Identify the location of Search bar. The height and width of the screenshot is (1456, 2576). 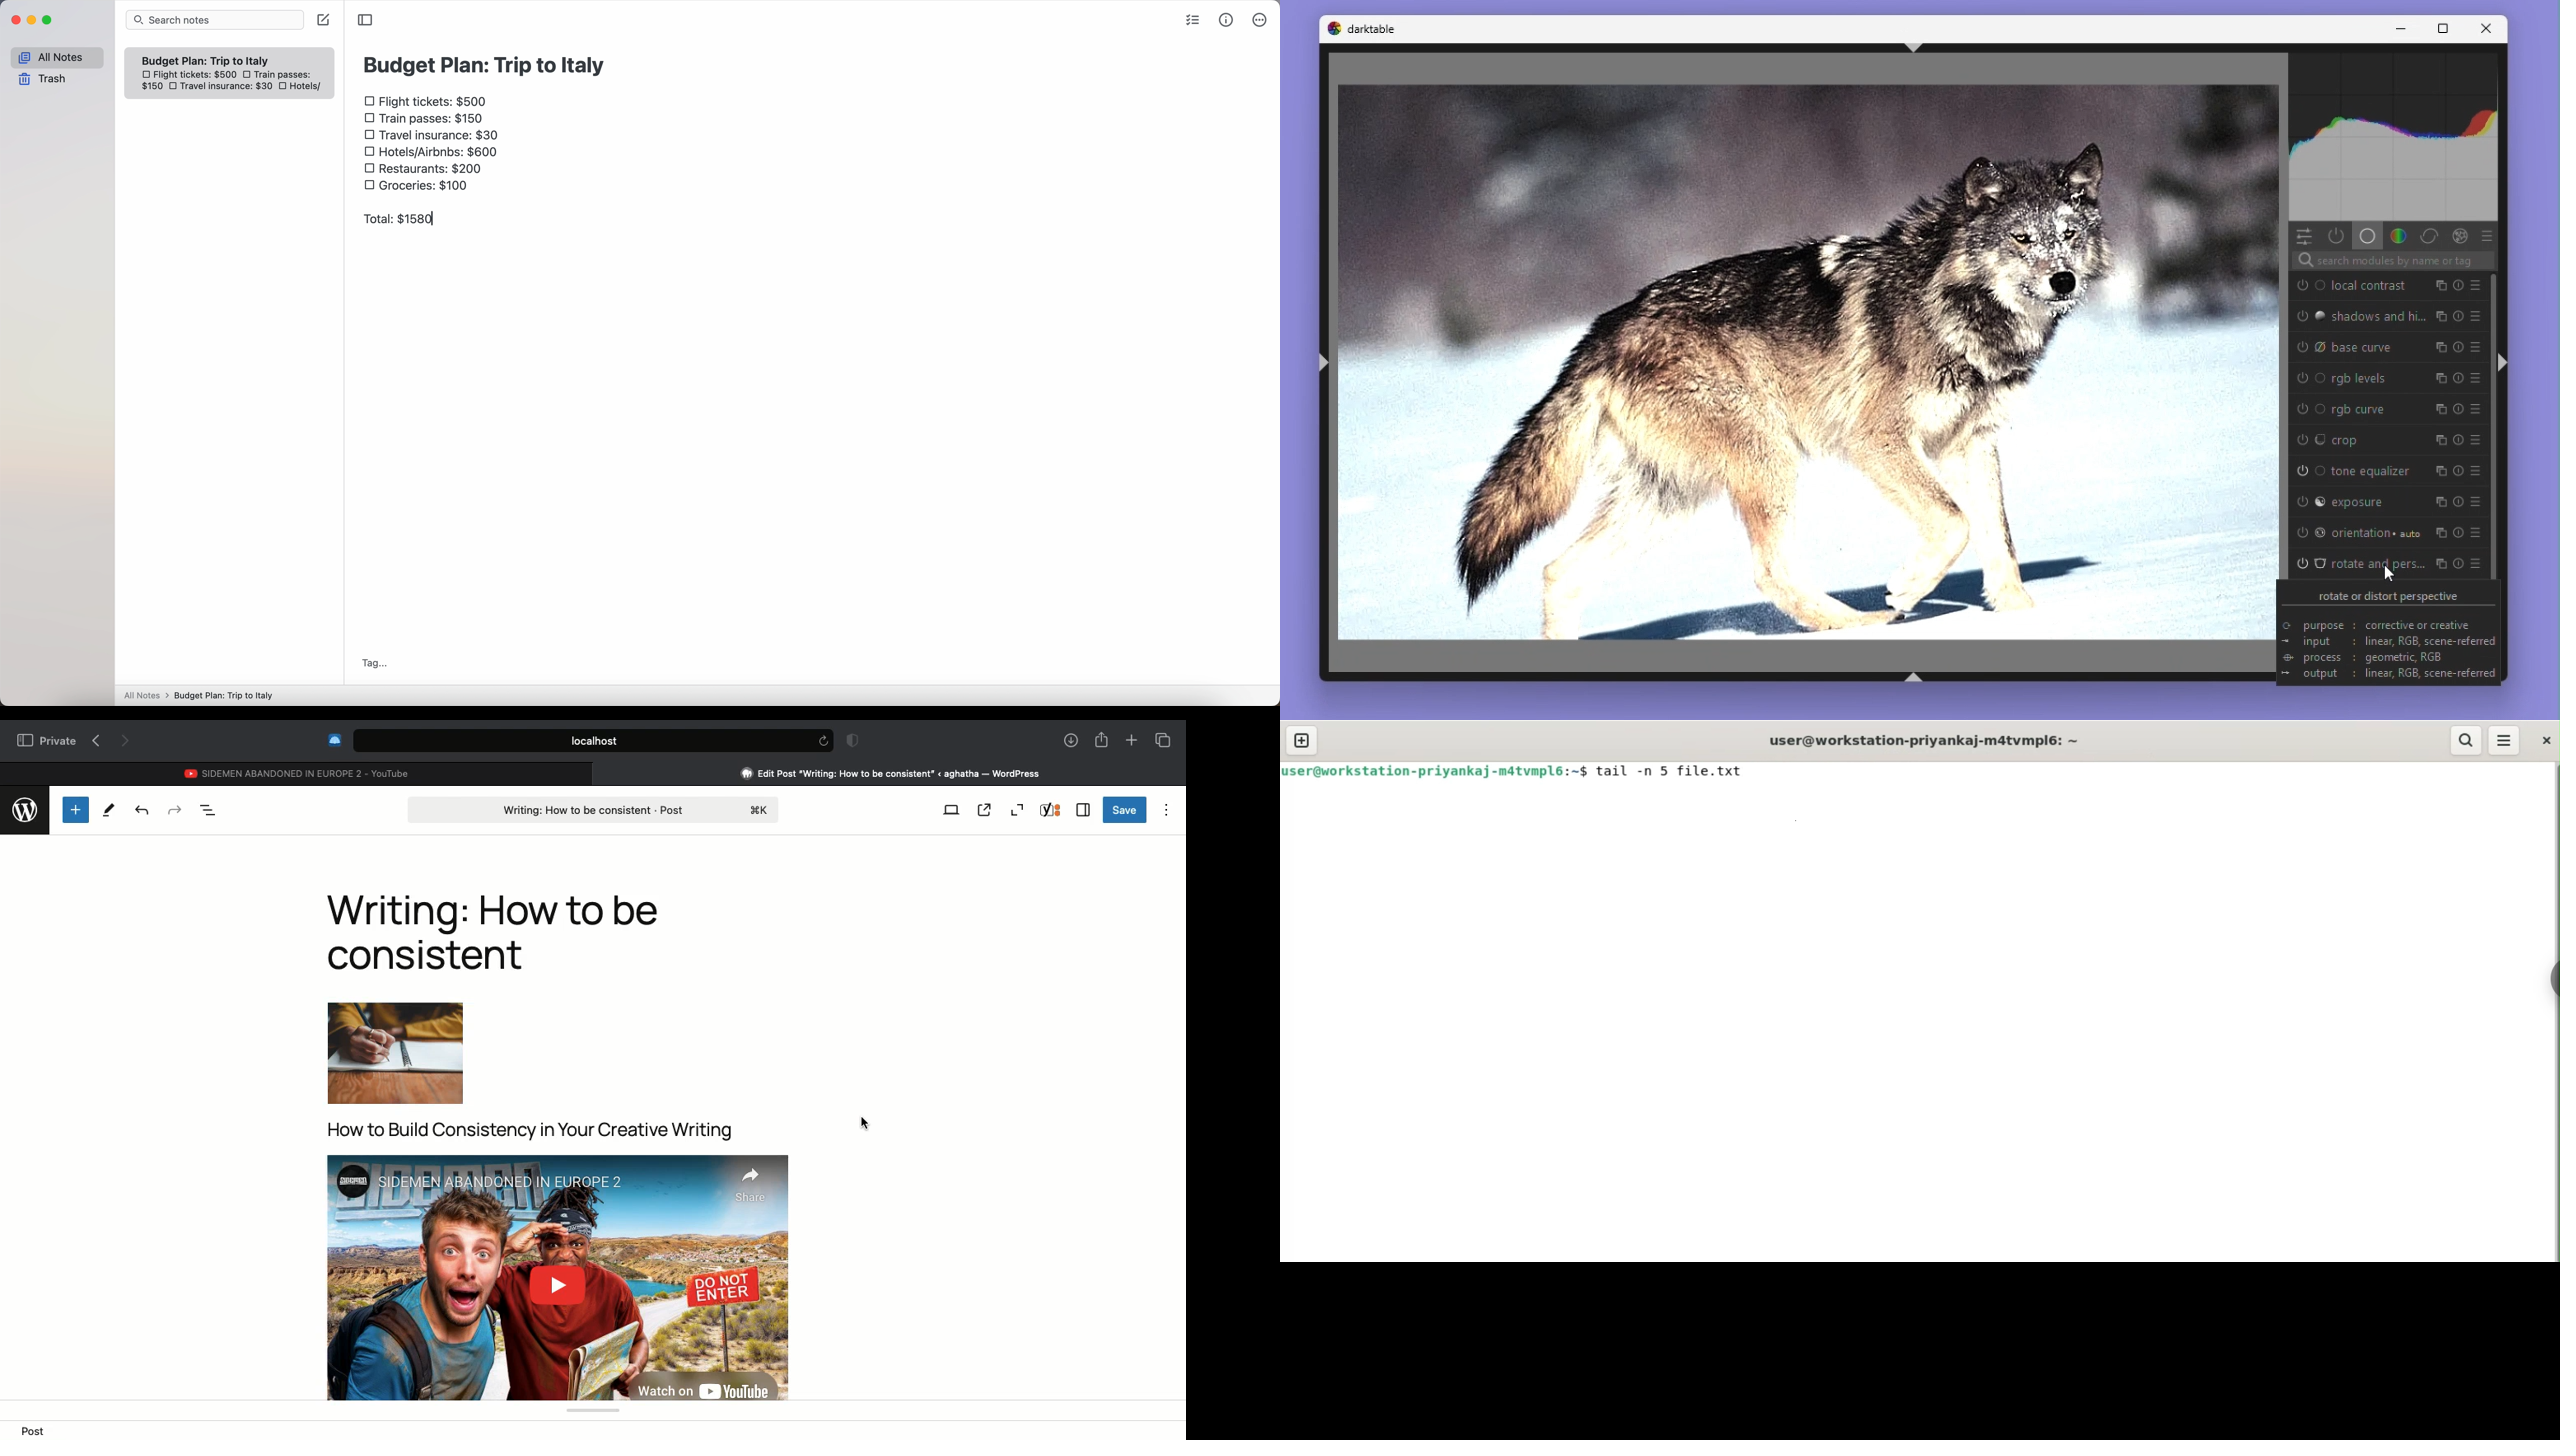
(2388, 260).